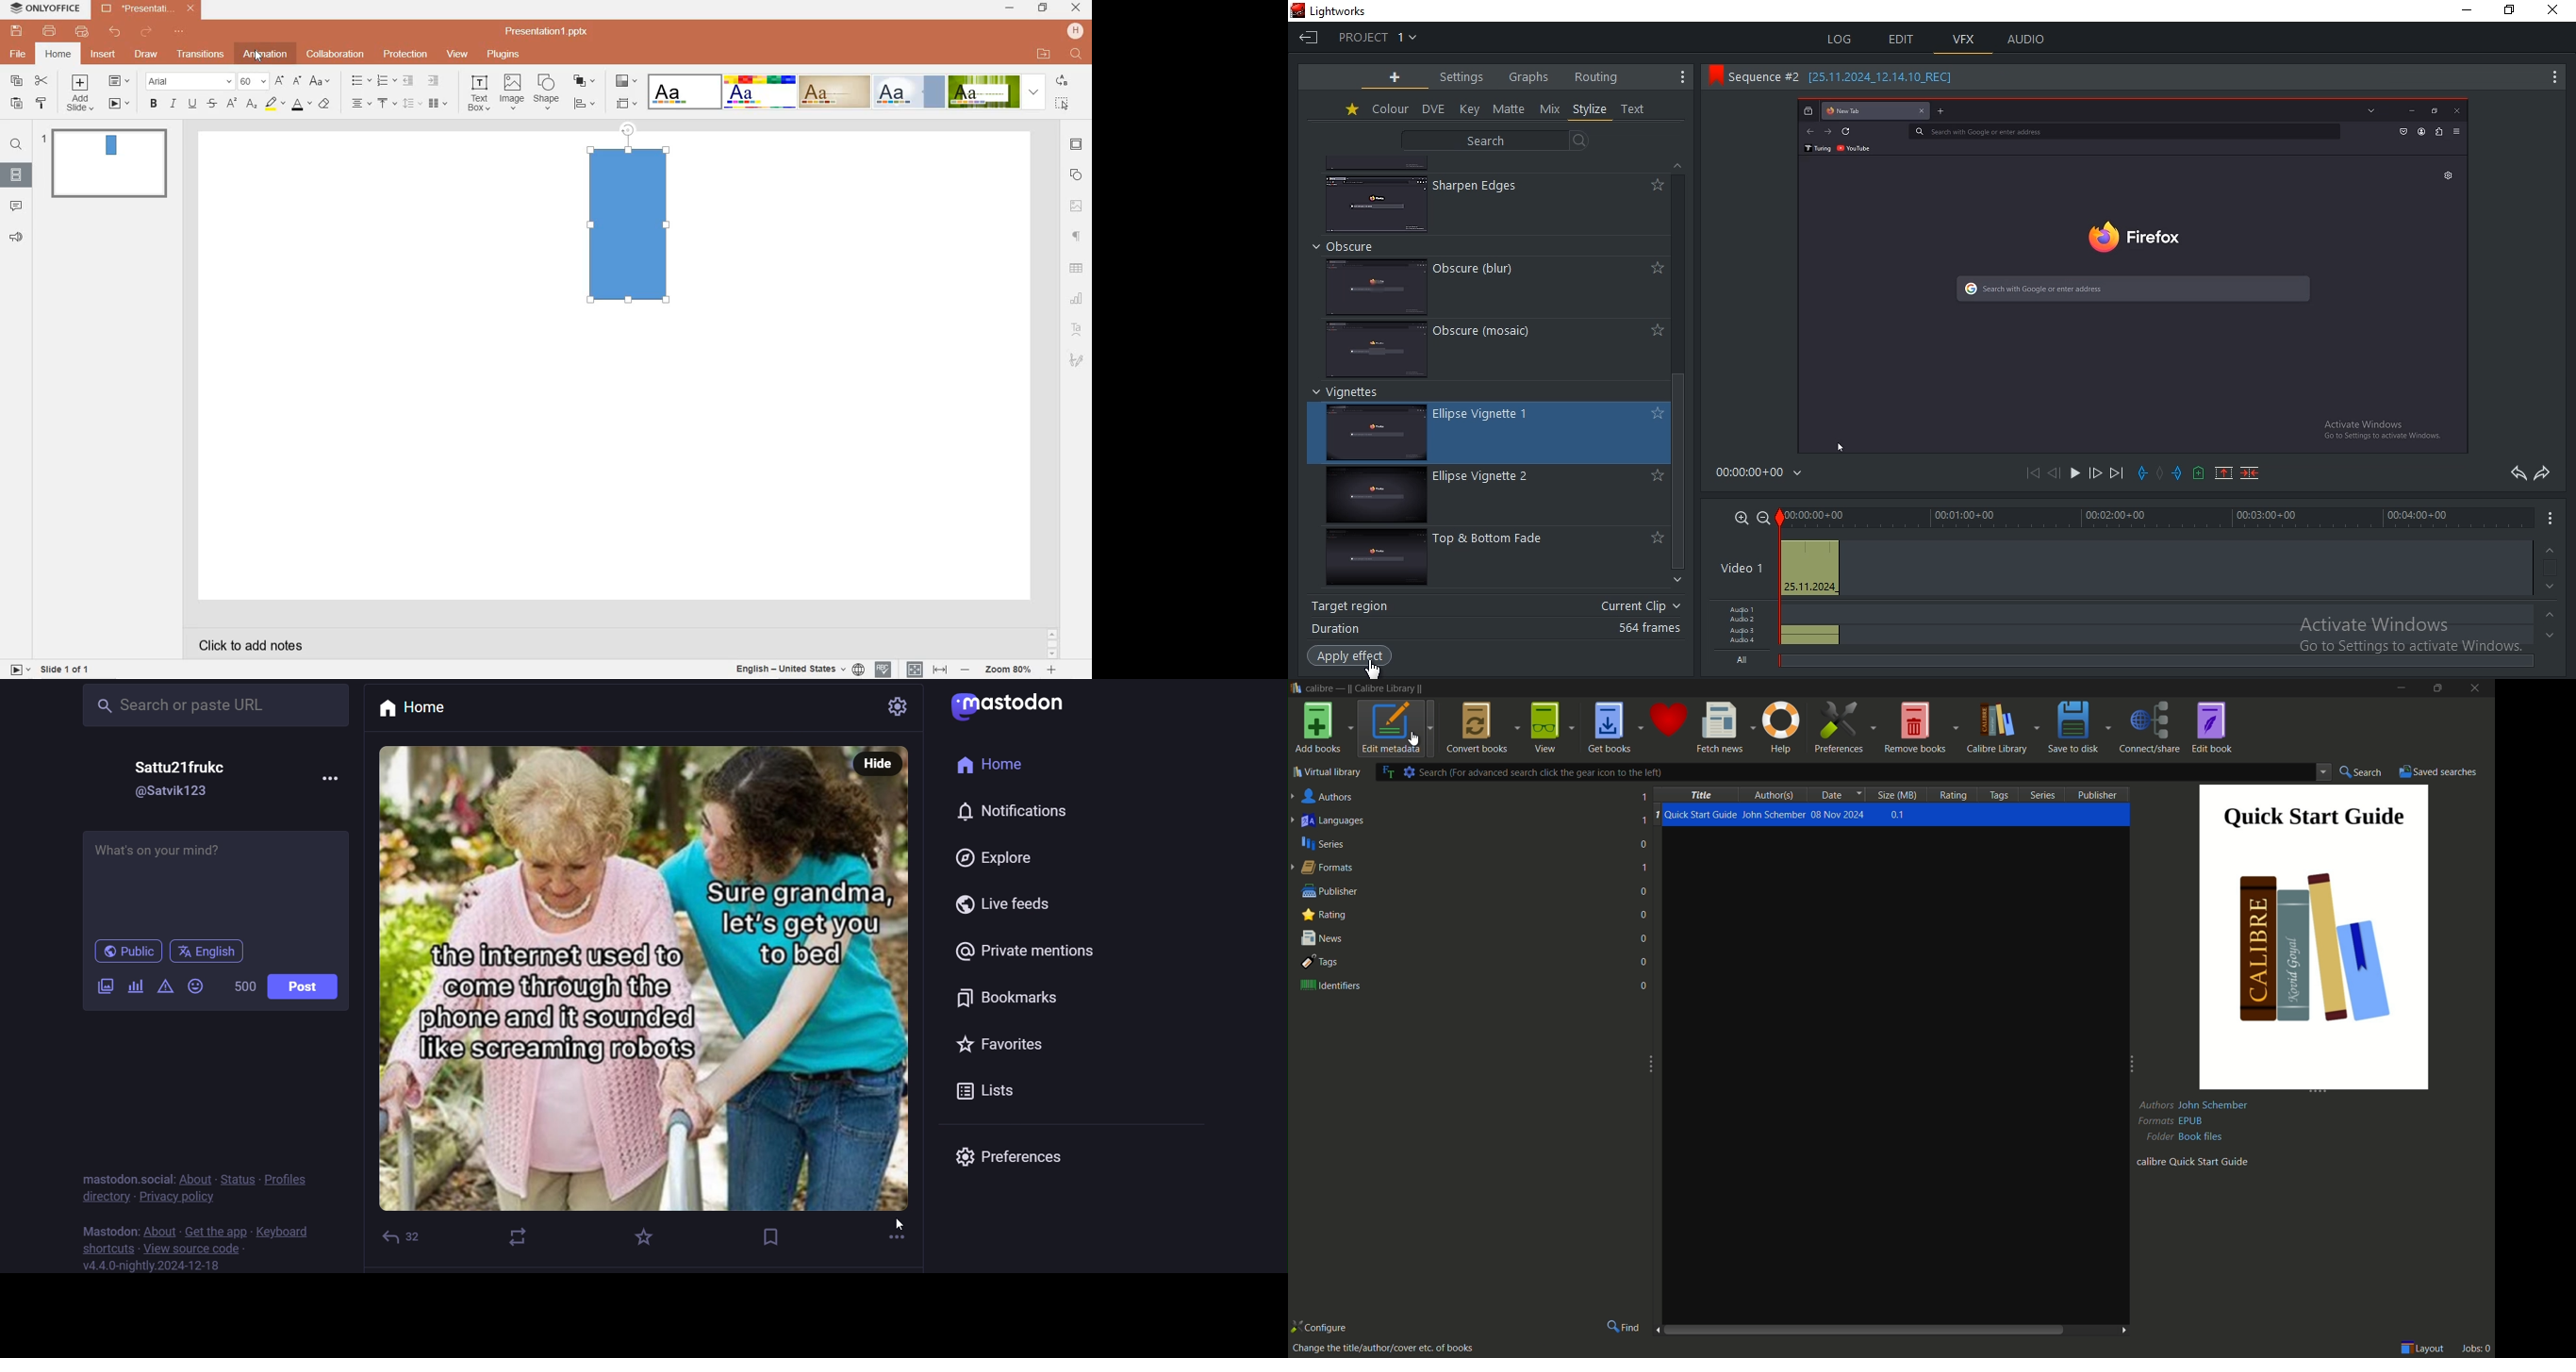 The height and width of the screenshot is (1372, 2576). Describe the element at coordinates (976, 1088) in the screenshot. I see `lists` at that location.